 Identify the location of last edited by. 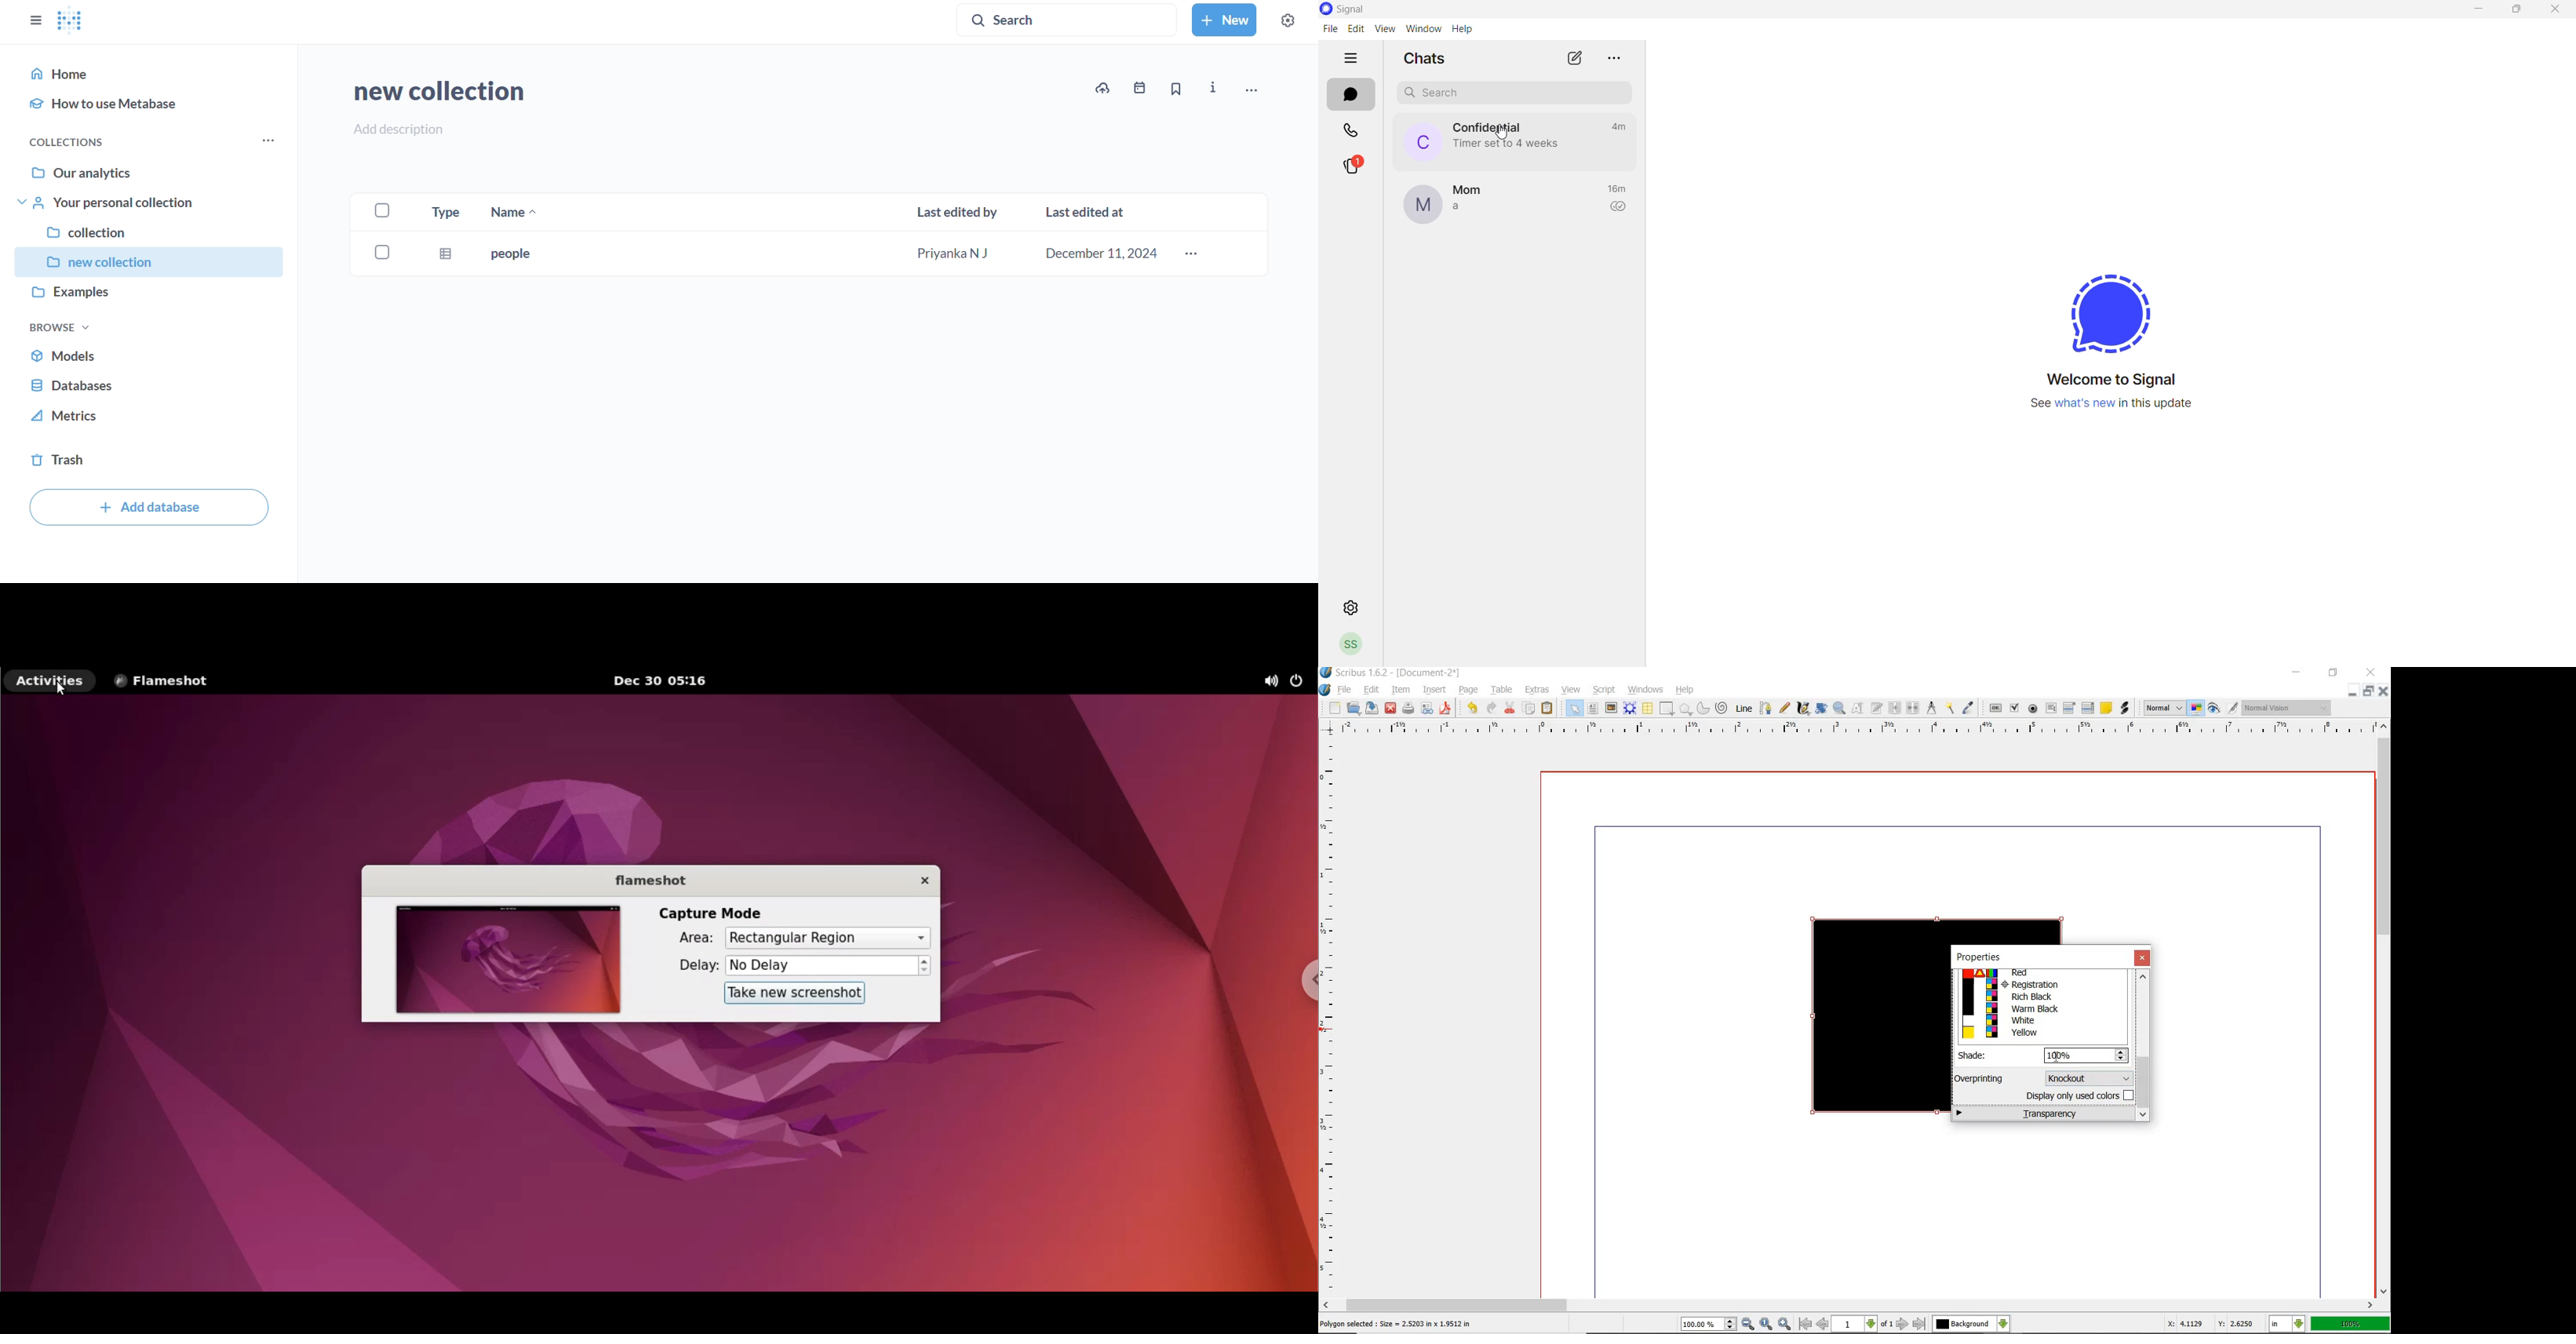
(957, 211).